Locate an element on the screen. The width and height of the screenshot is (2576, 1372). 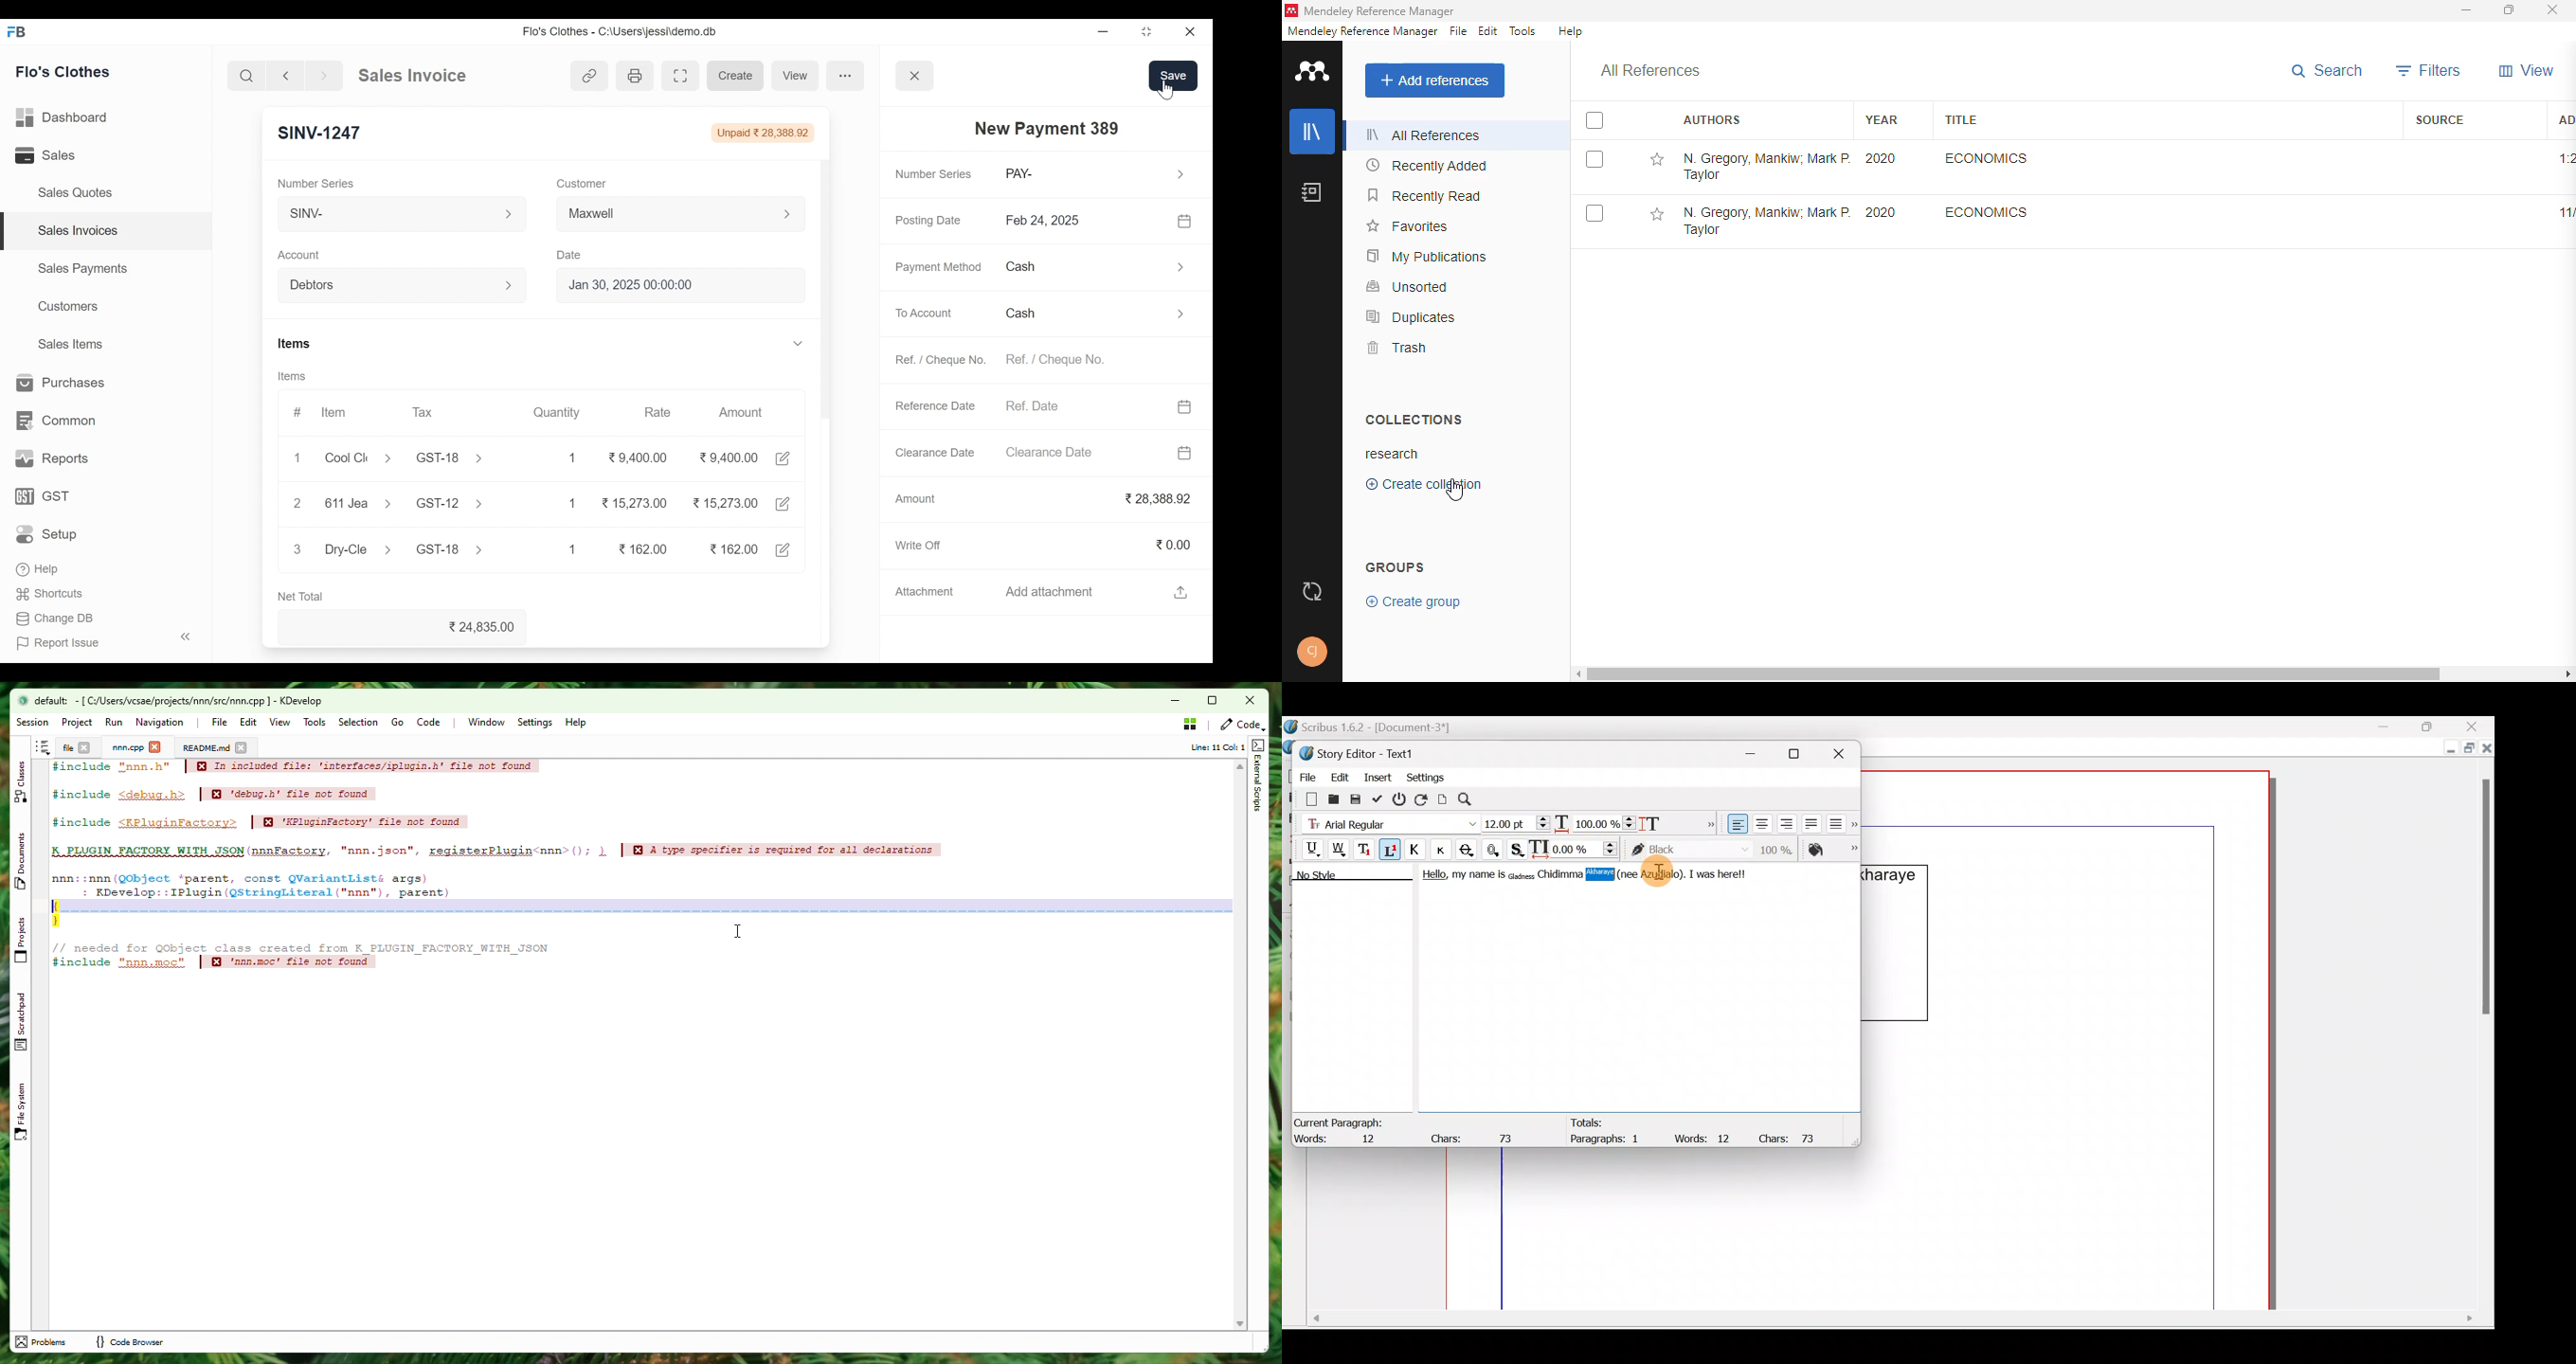
Restore is located at coordinates (1147, 33).